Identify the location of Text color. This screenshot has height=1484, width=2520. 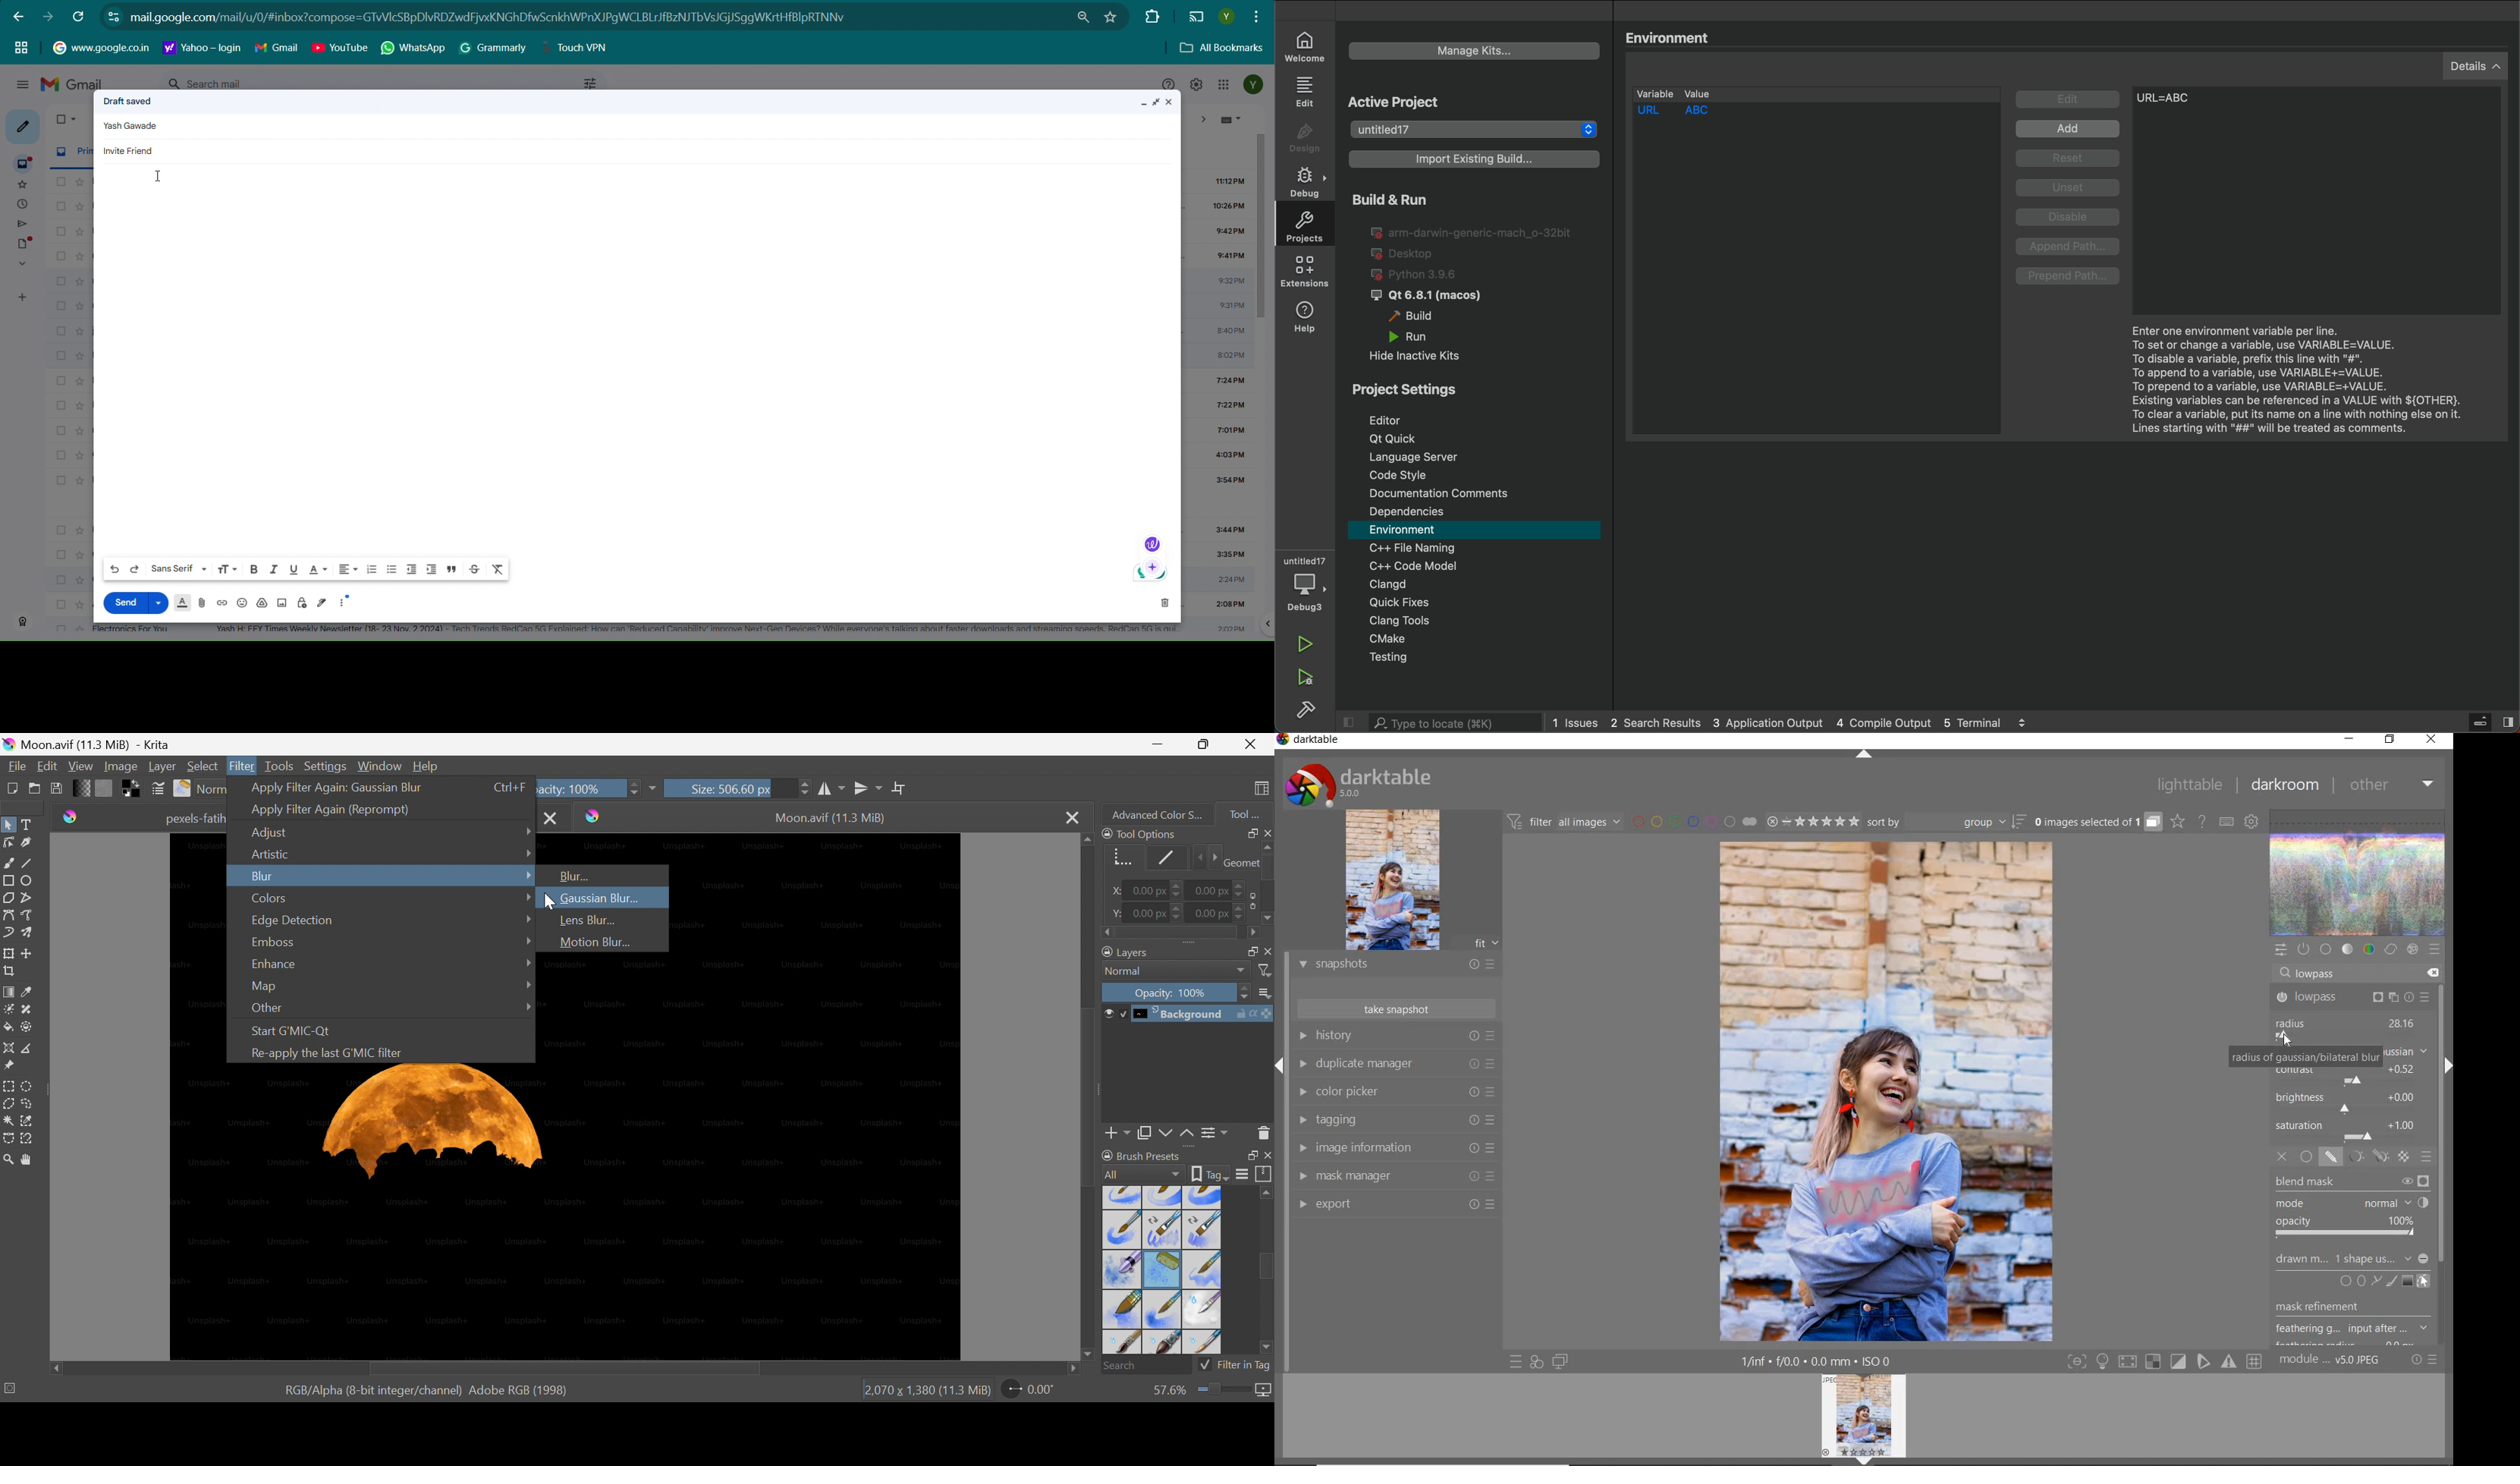
(317, 569).